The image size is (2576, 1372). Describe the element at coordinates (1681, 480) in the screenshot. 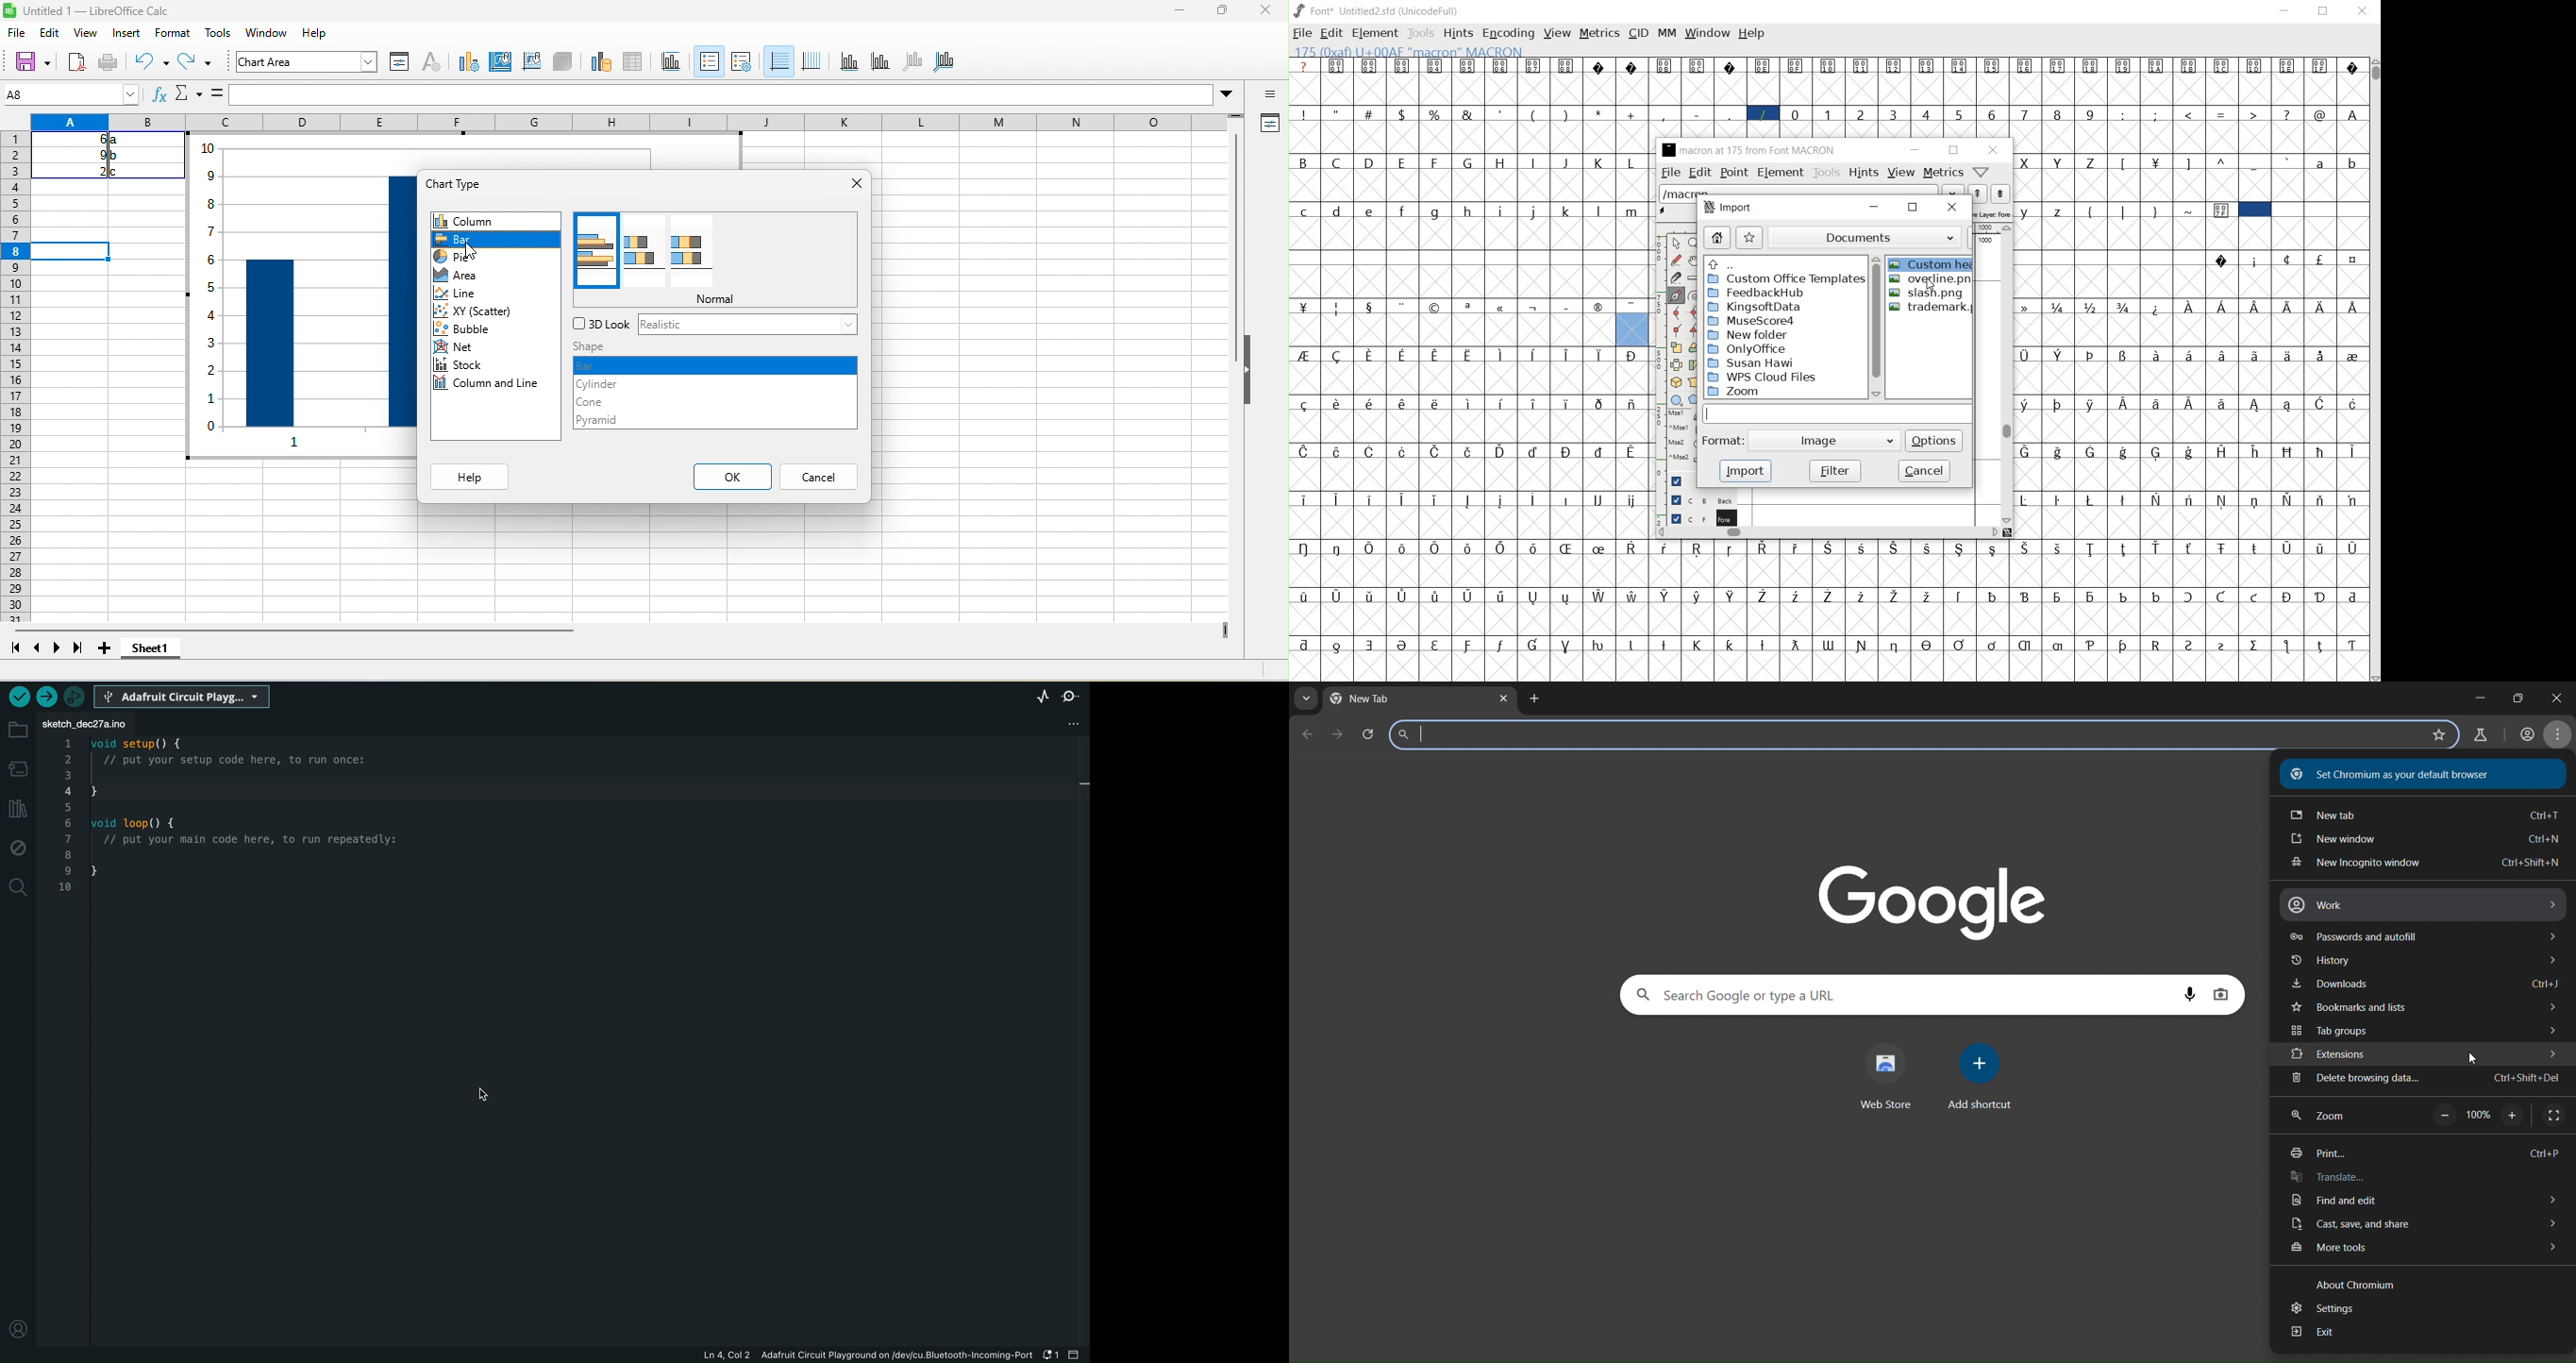

I see `Guide layer` at that location.